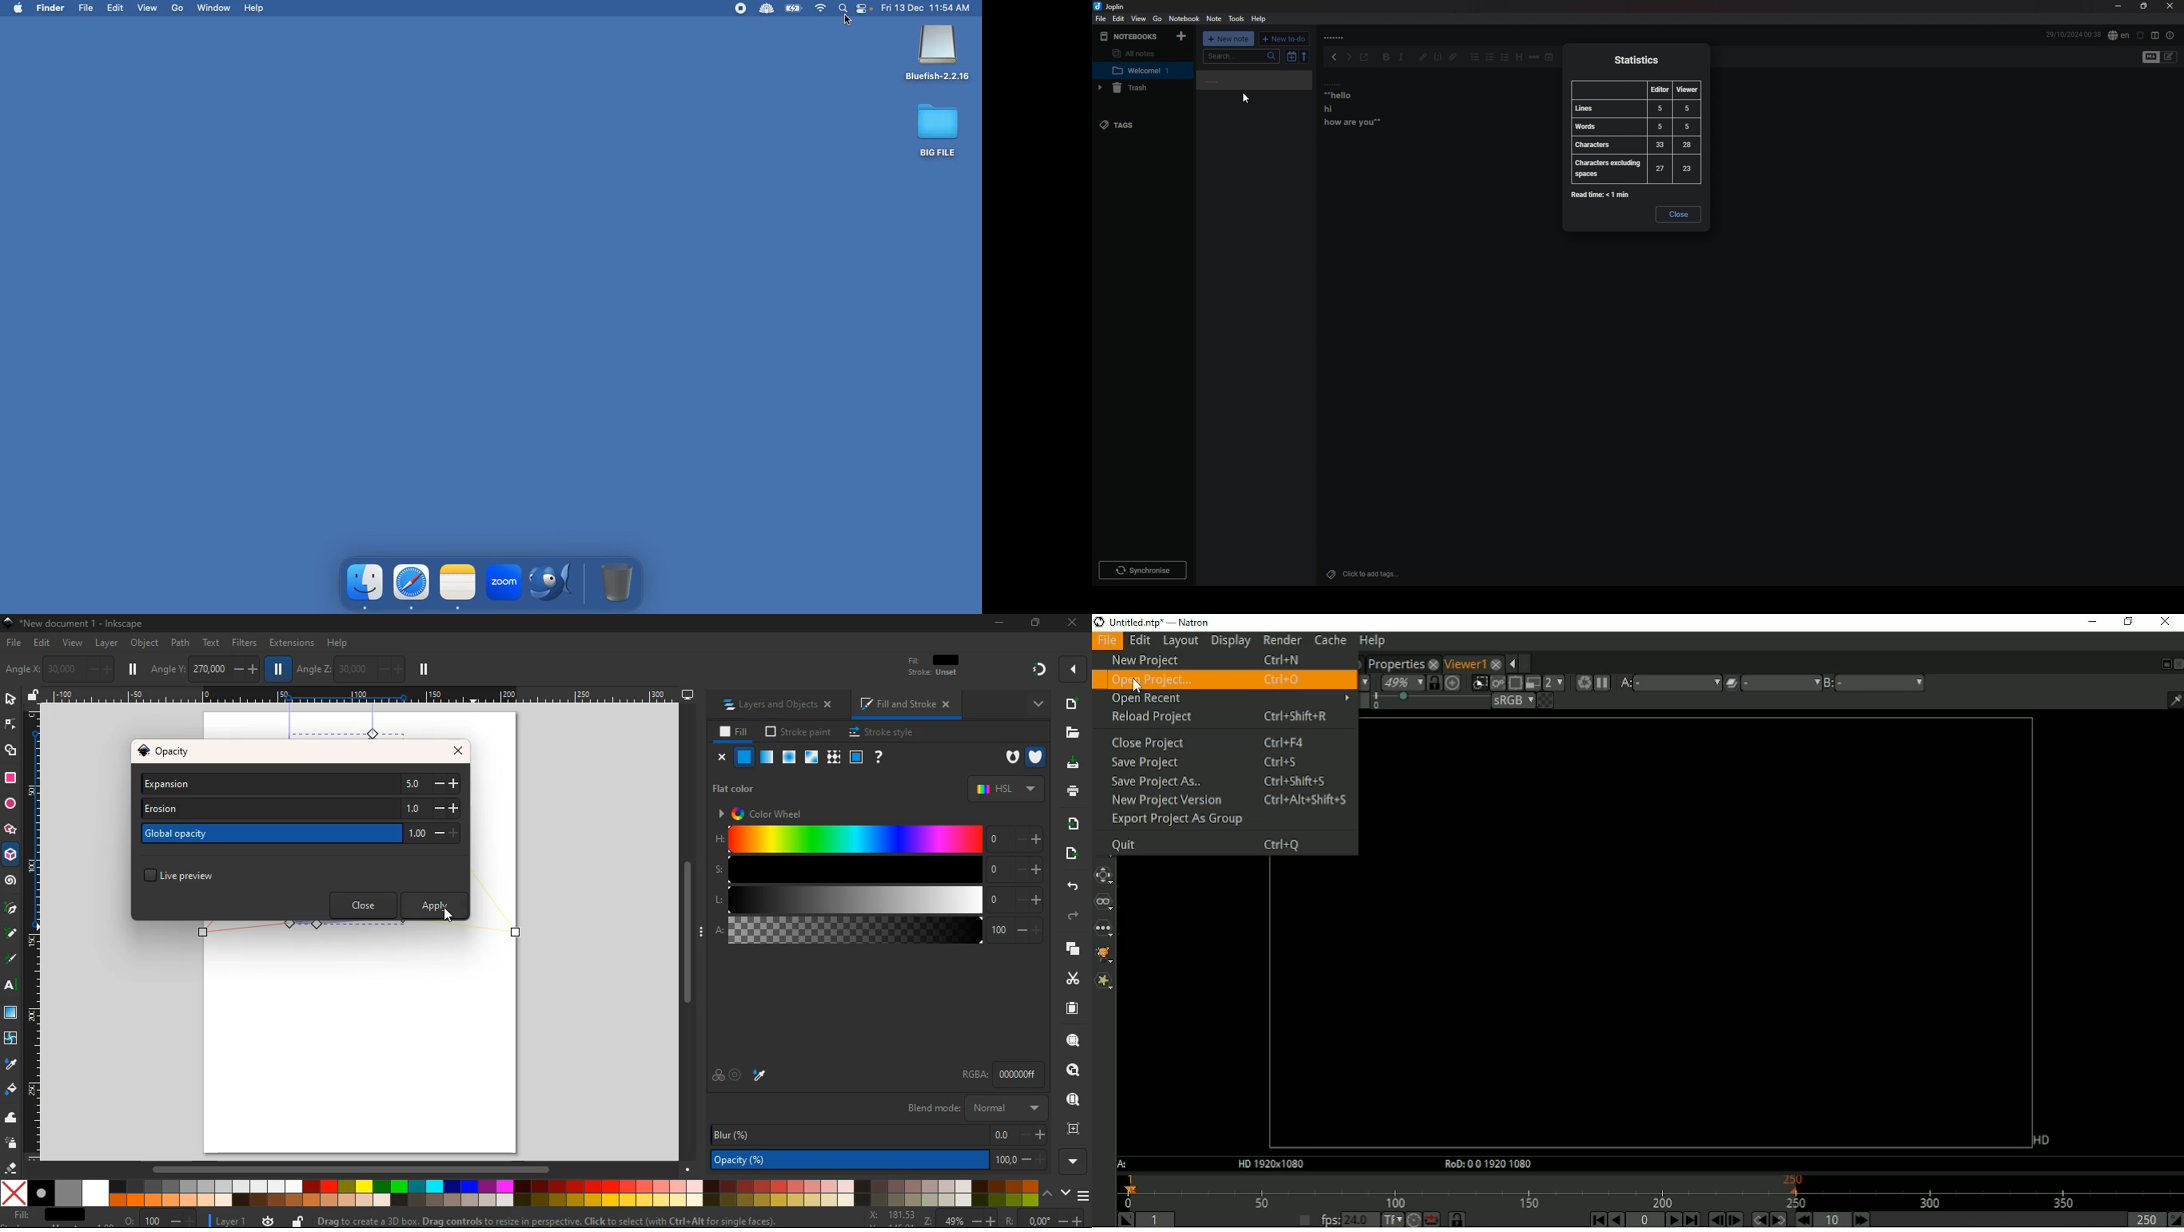  I want to click on editor, so click(1660, 90).